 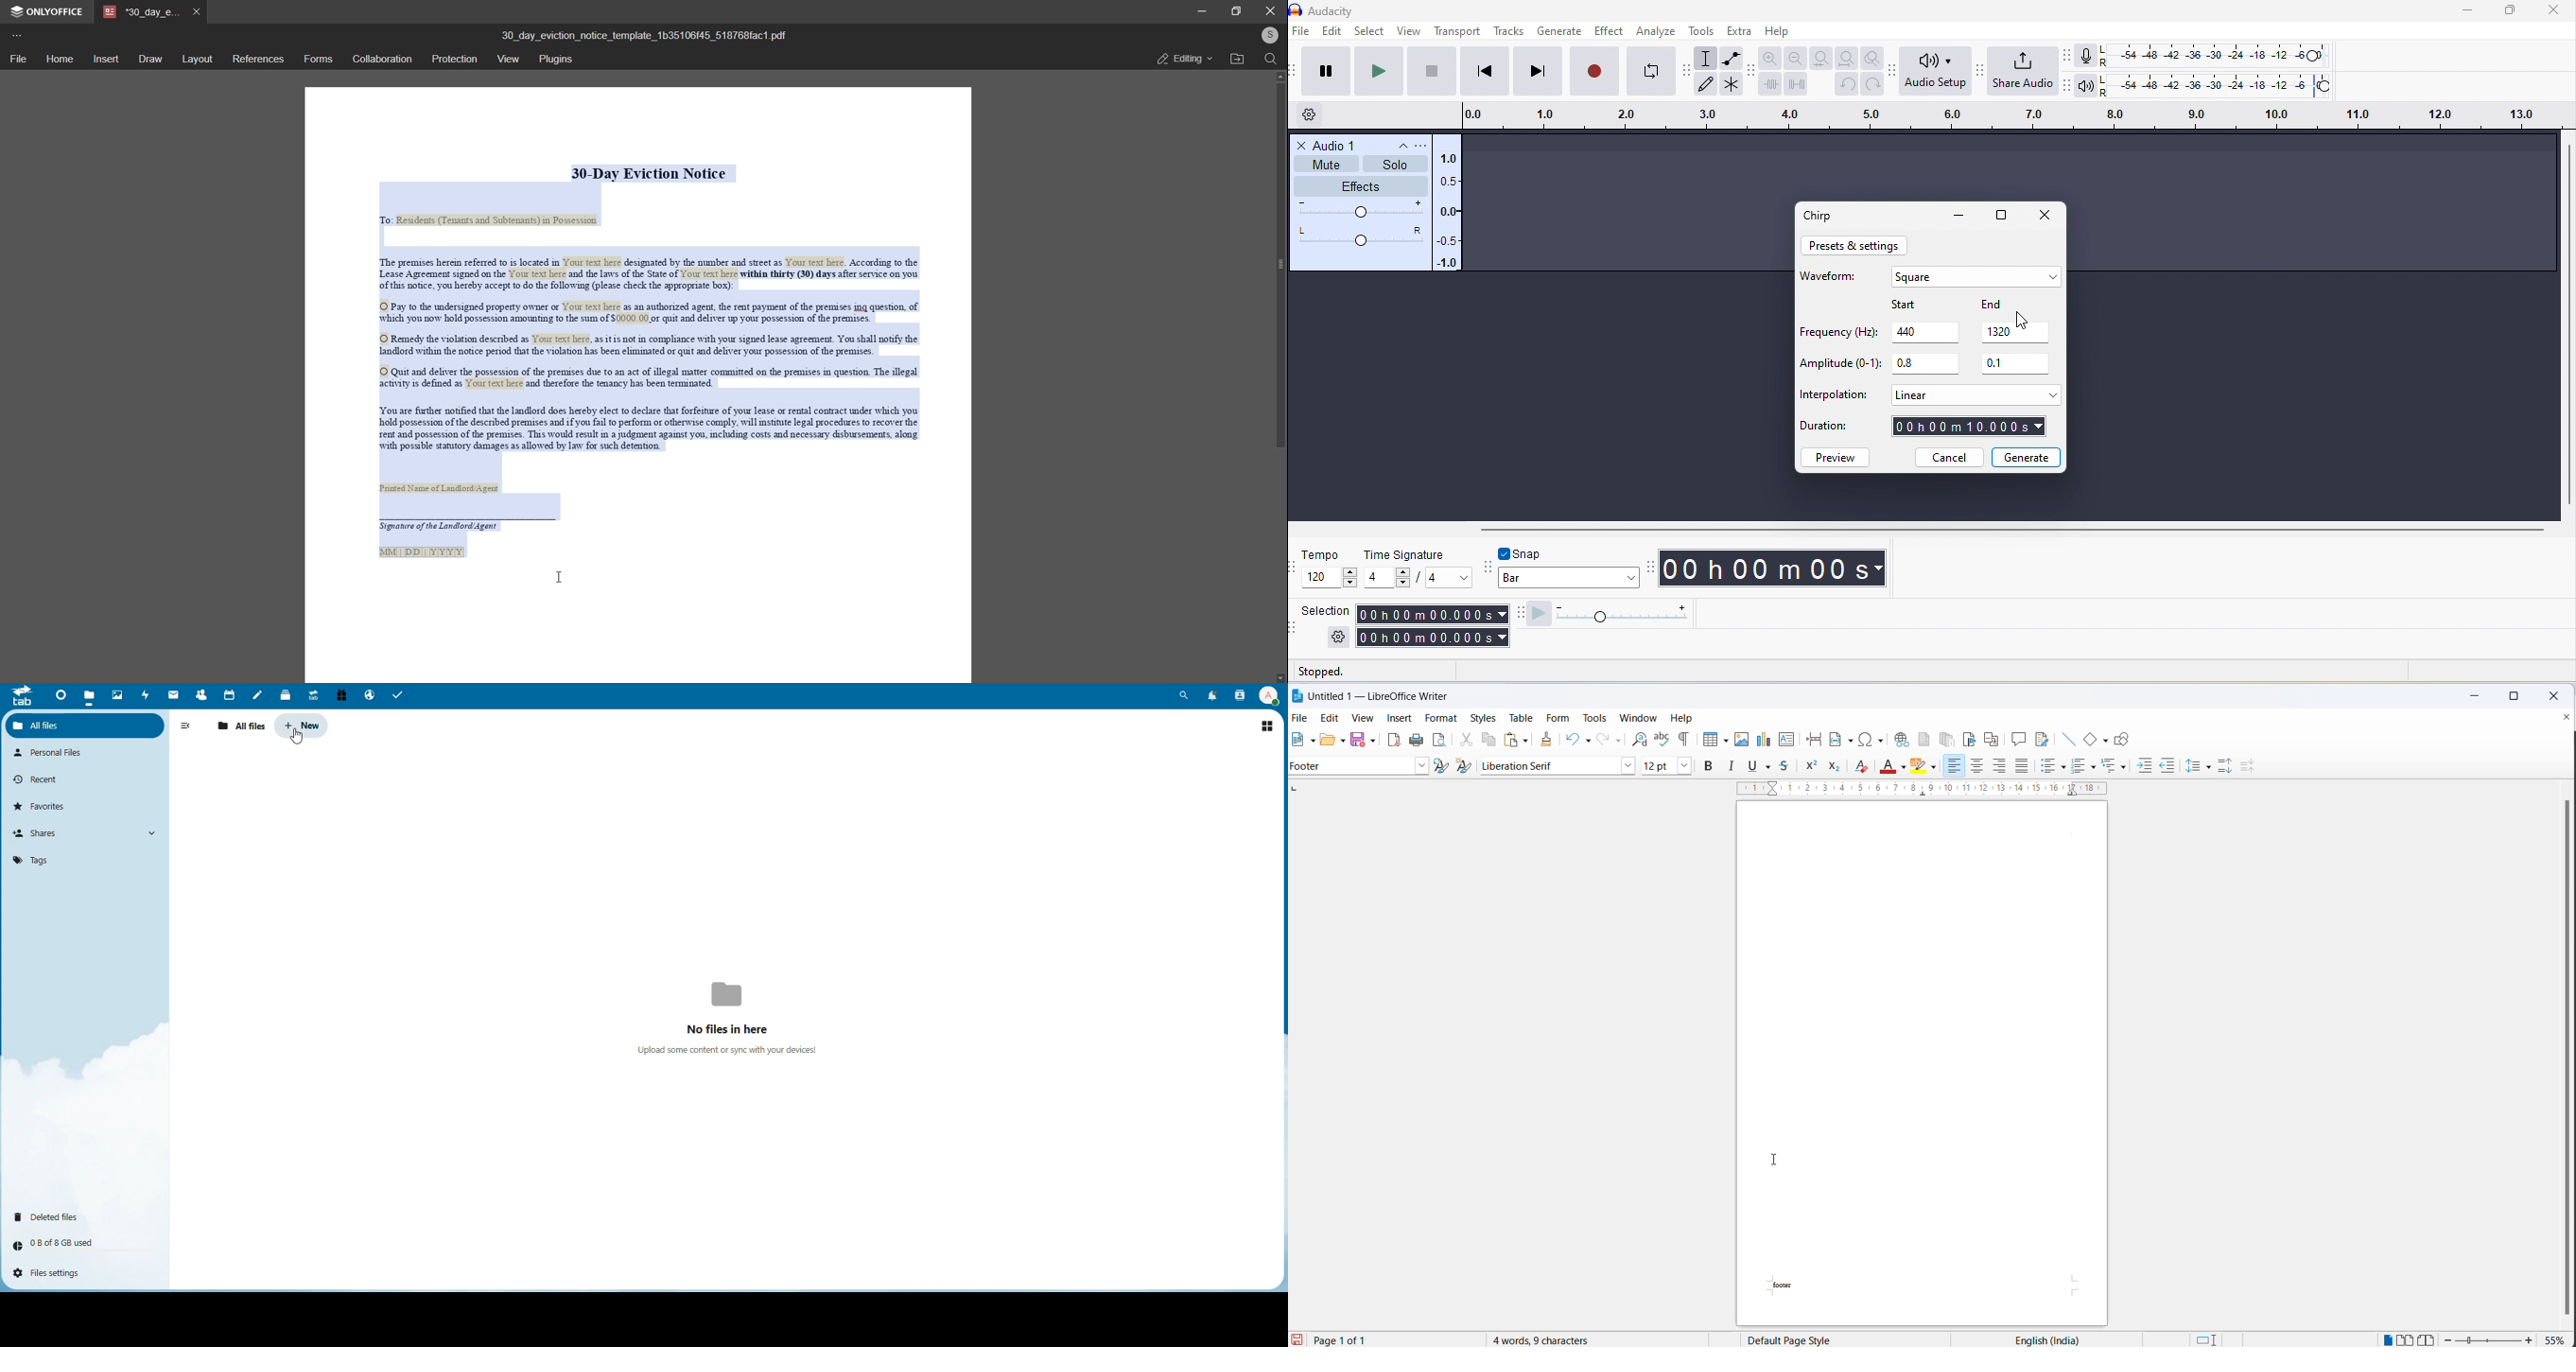 What do you see at coordinates (1822, 215) in the screenshot?
I see `chirp` at bounding box center [1822, 215].